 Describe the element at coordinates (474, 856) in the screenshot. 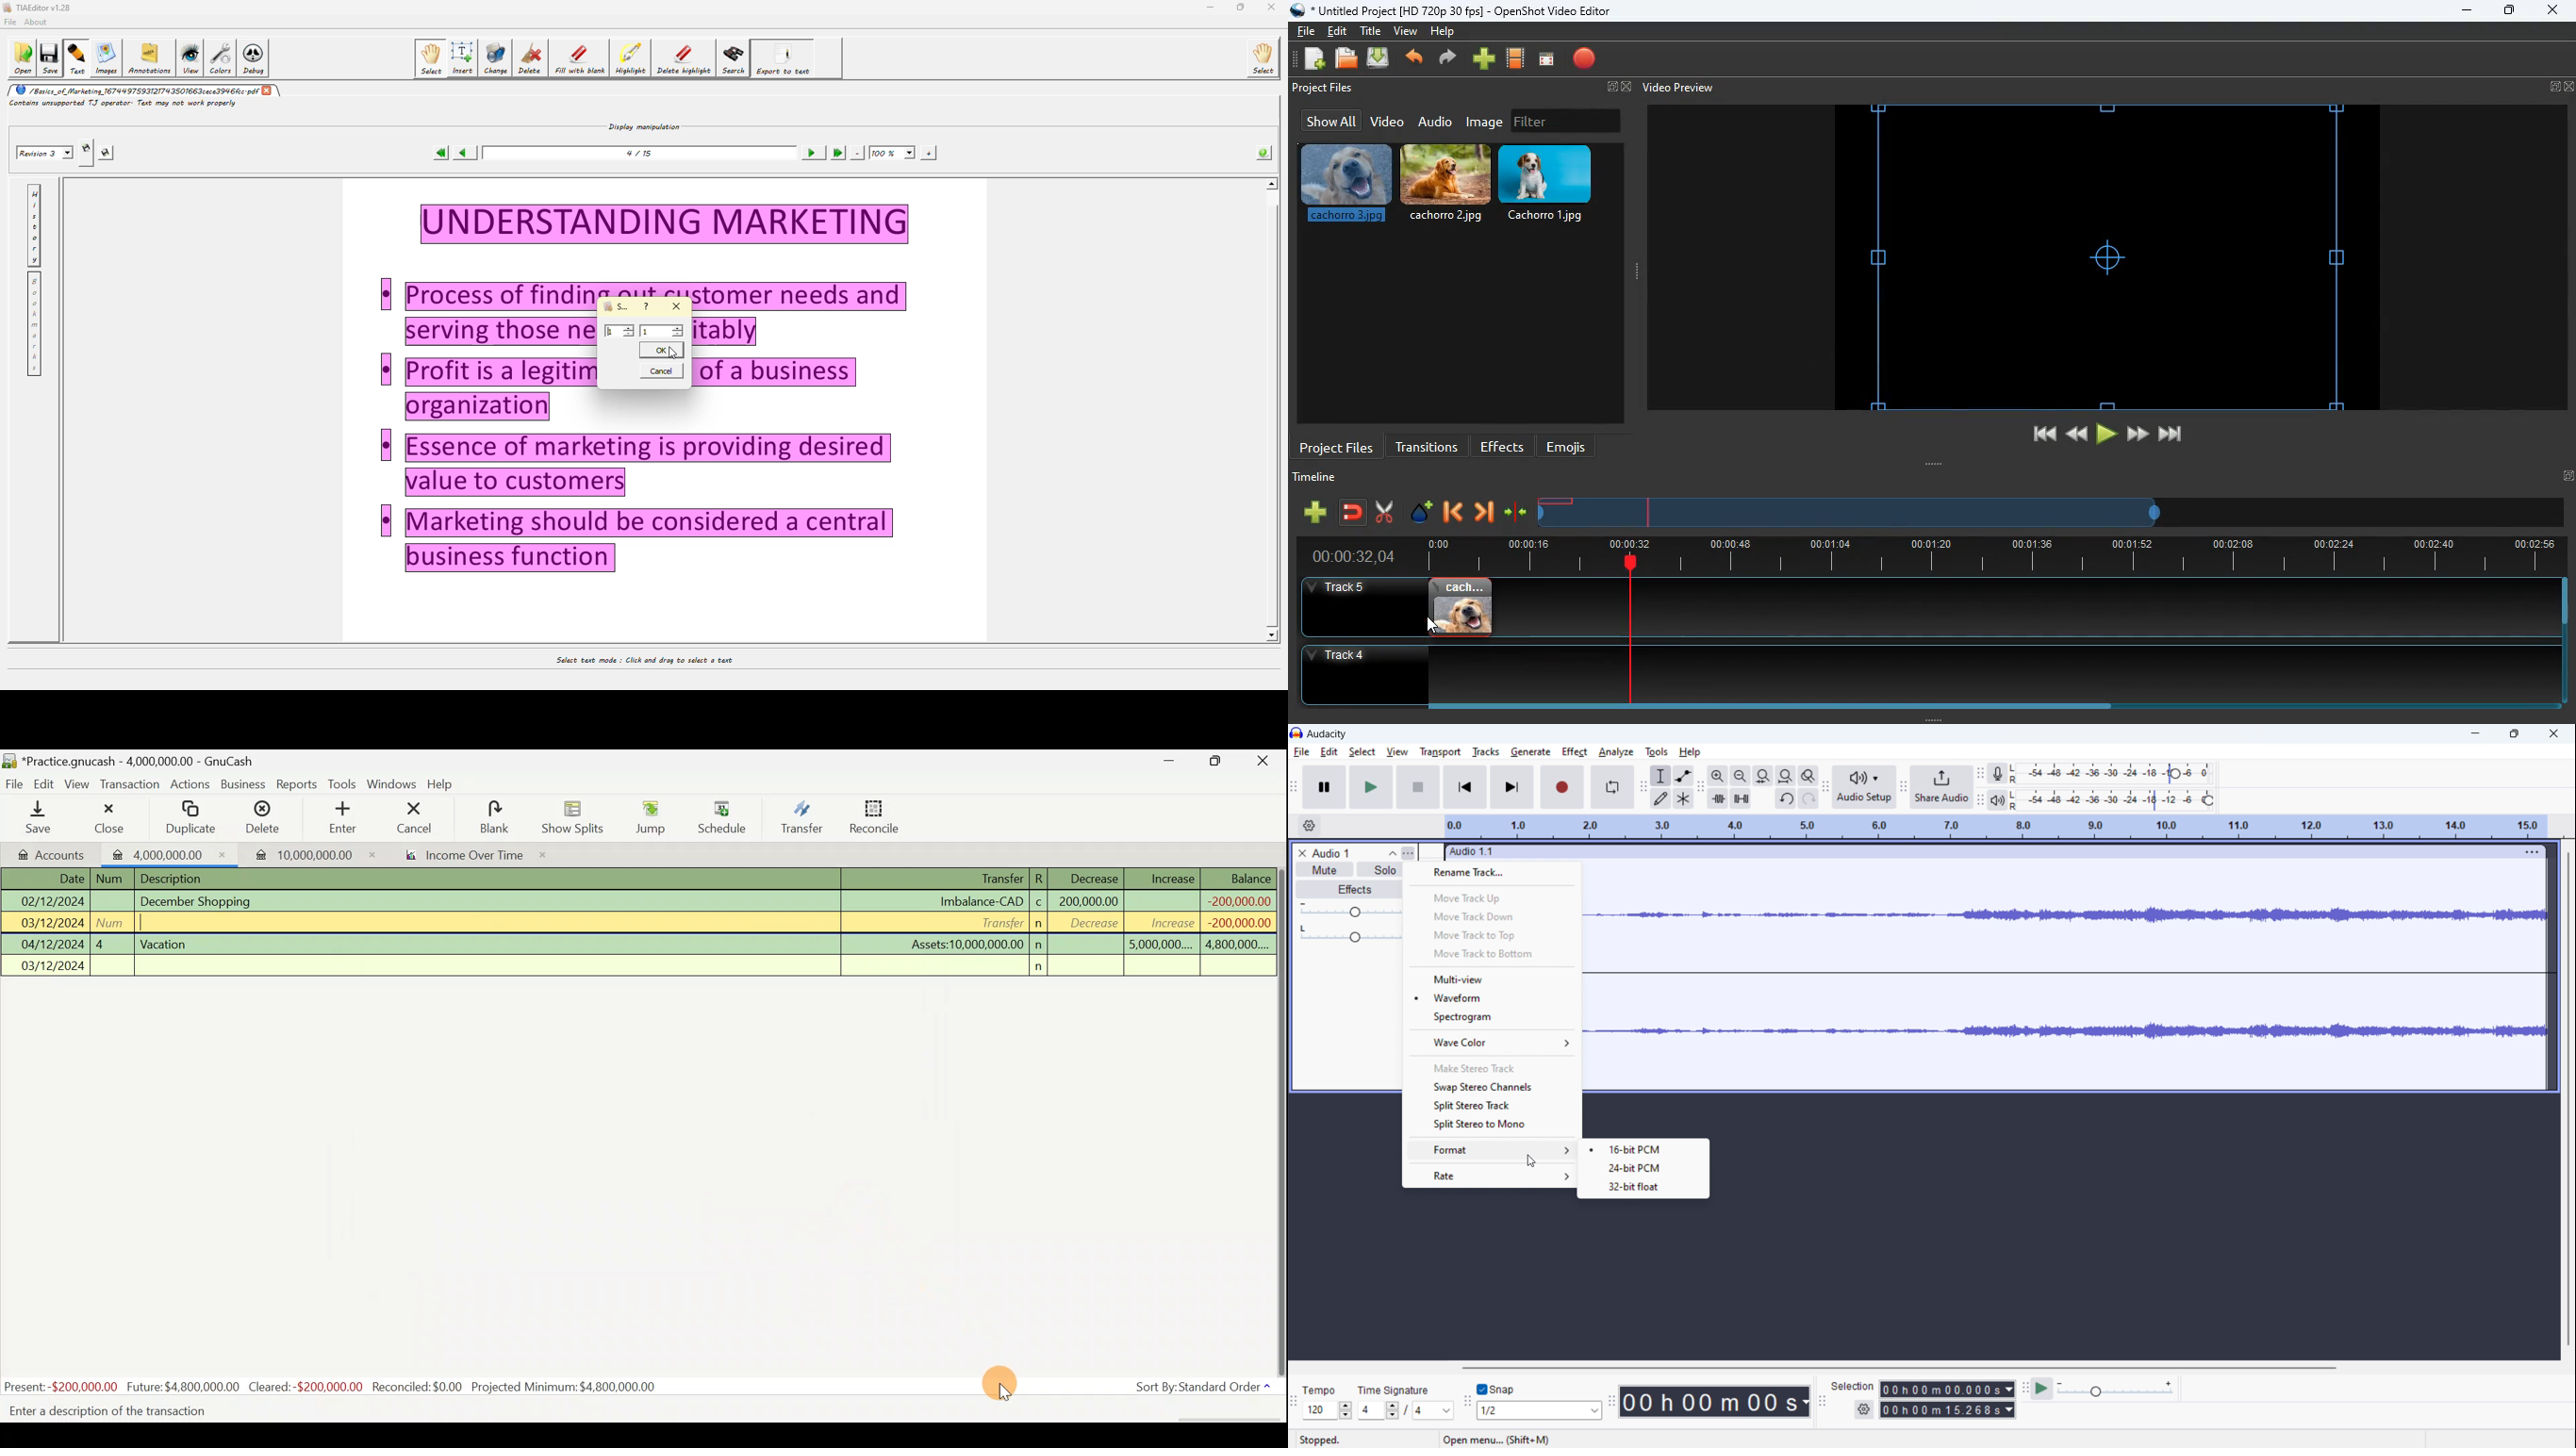

I see `income over time` at that location.